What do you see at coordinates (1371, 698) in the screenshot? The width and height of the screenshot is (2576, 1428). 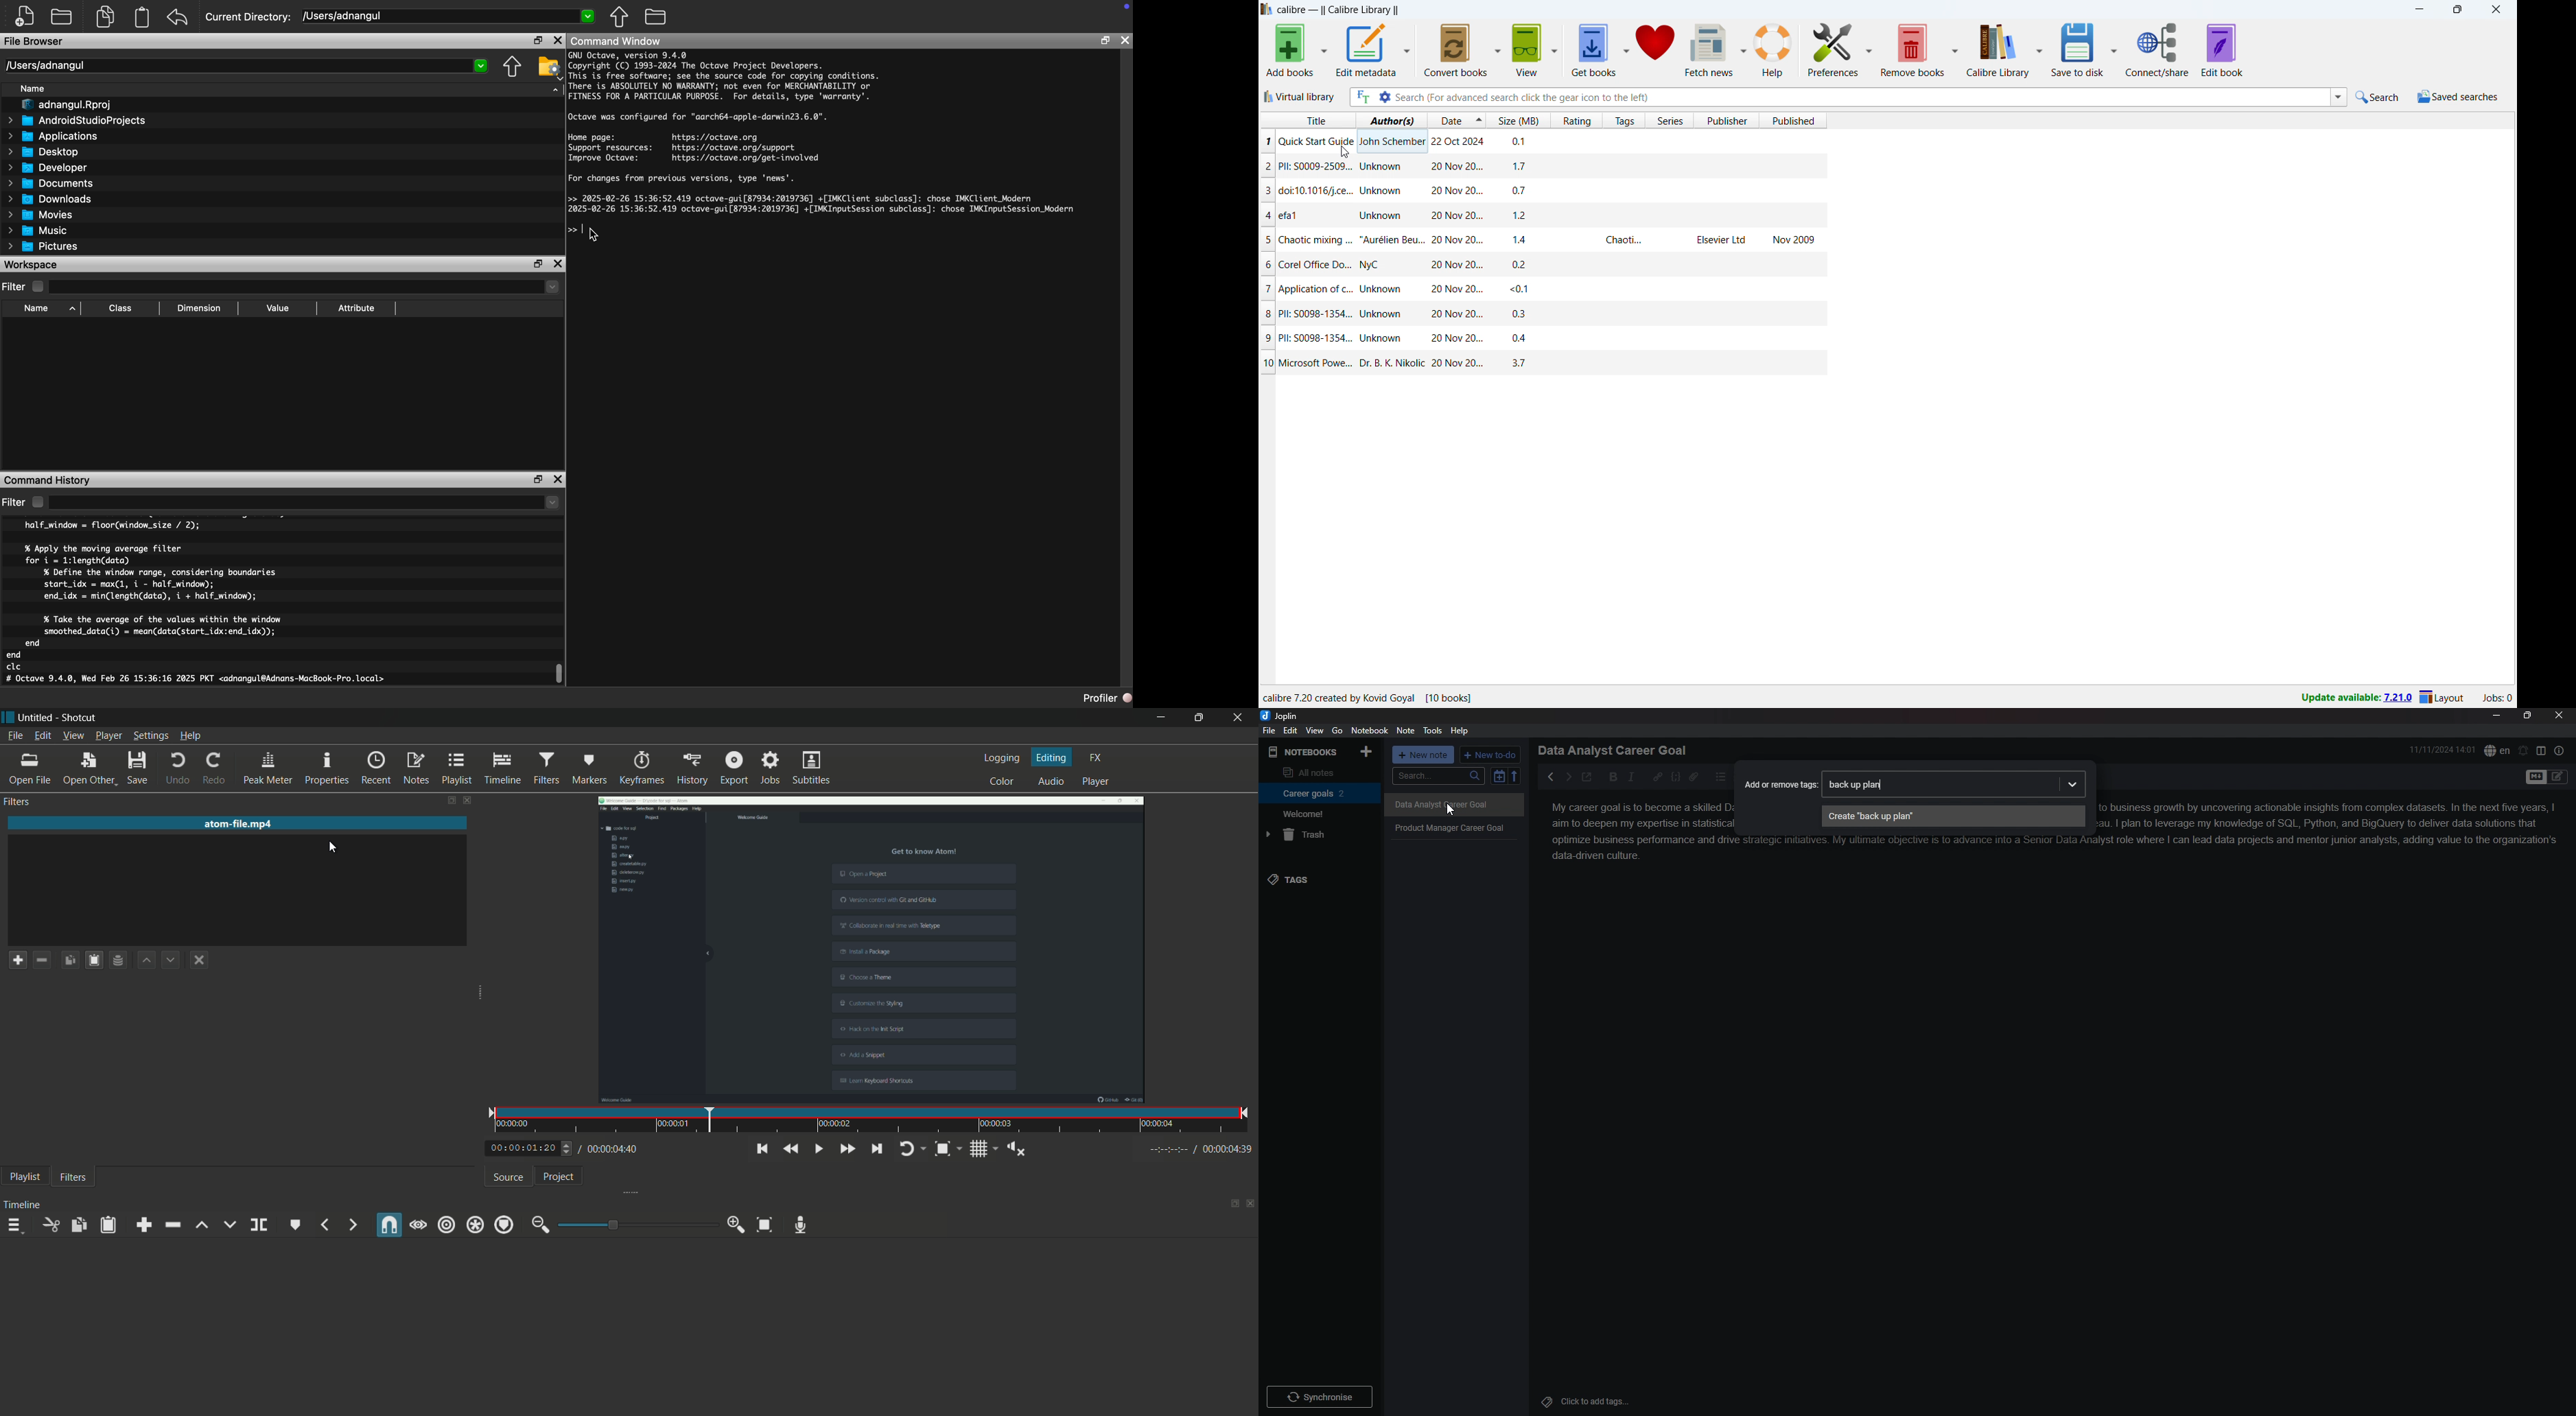 I see `software program information` at bounding box center [1371, 698].